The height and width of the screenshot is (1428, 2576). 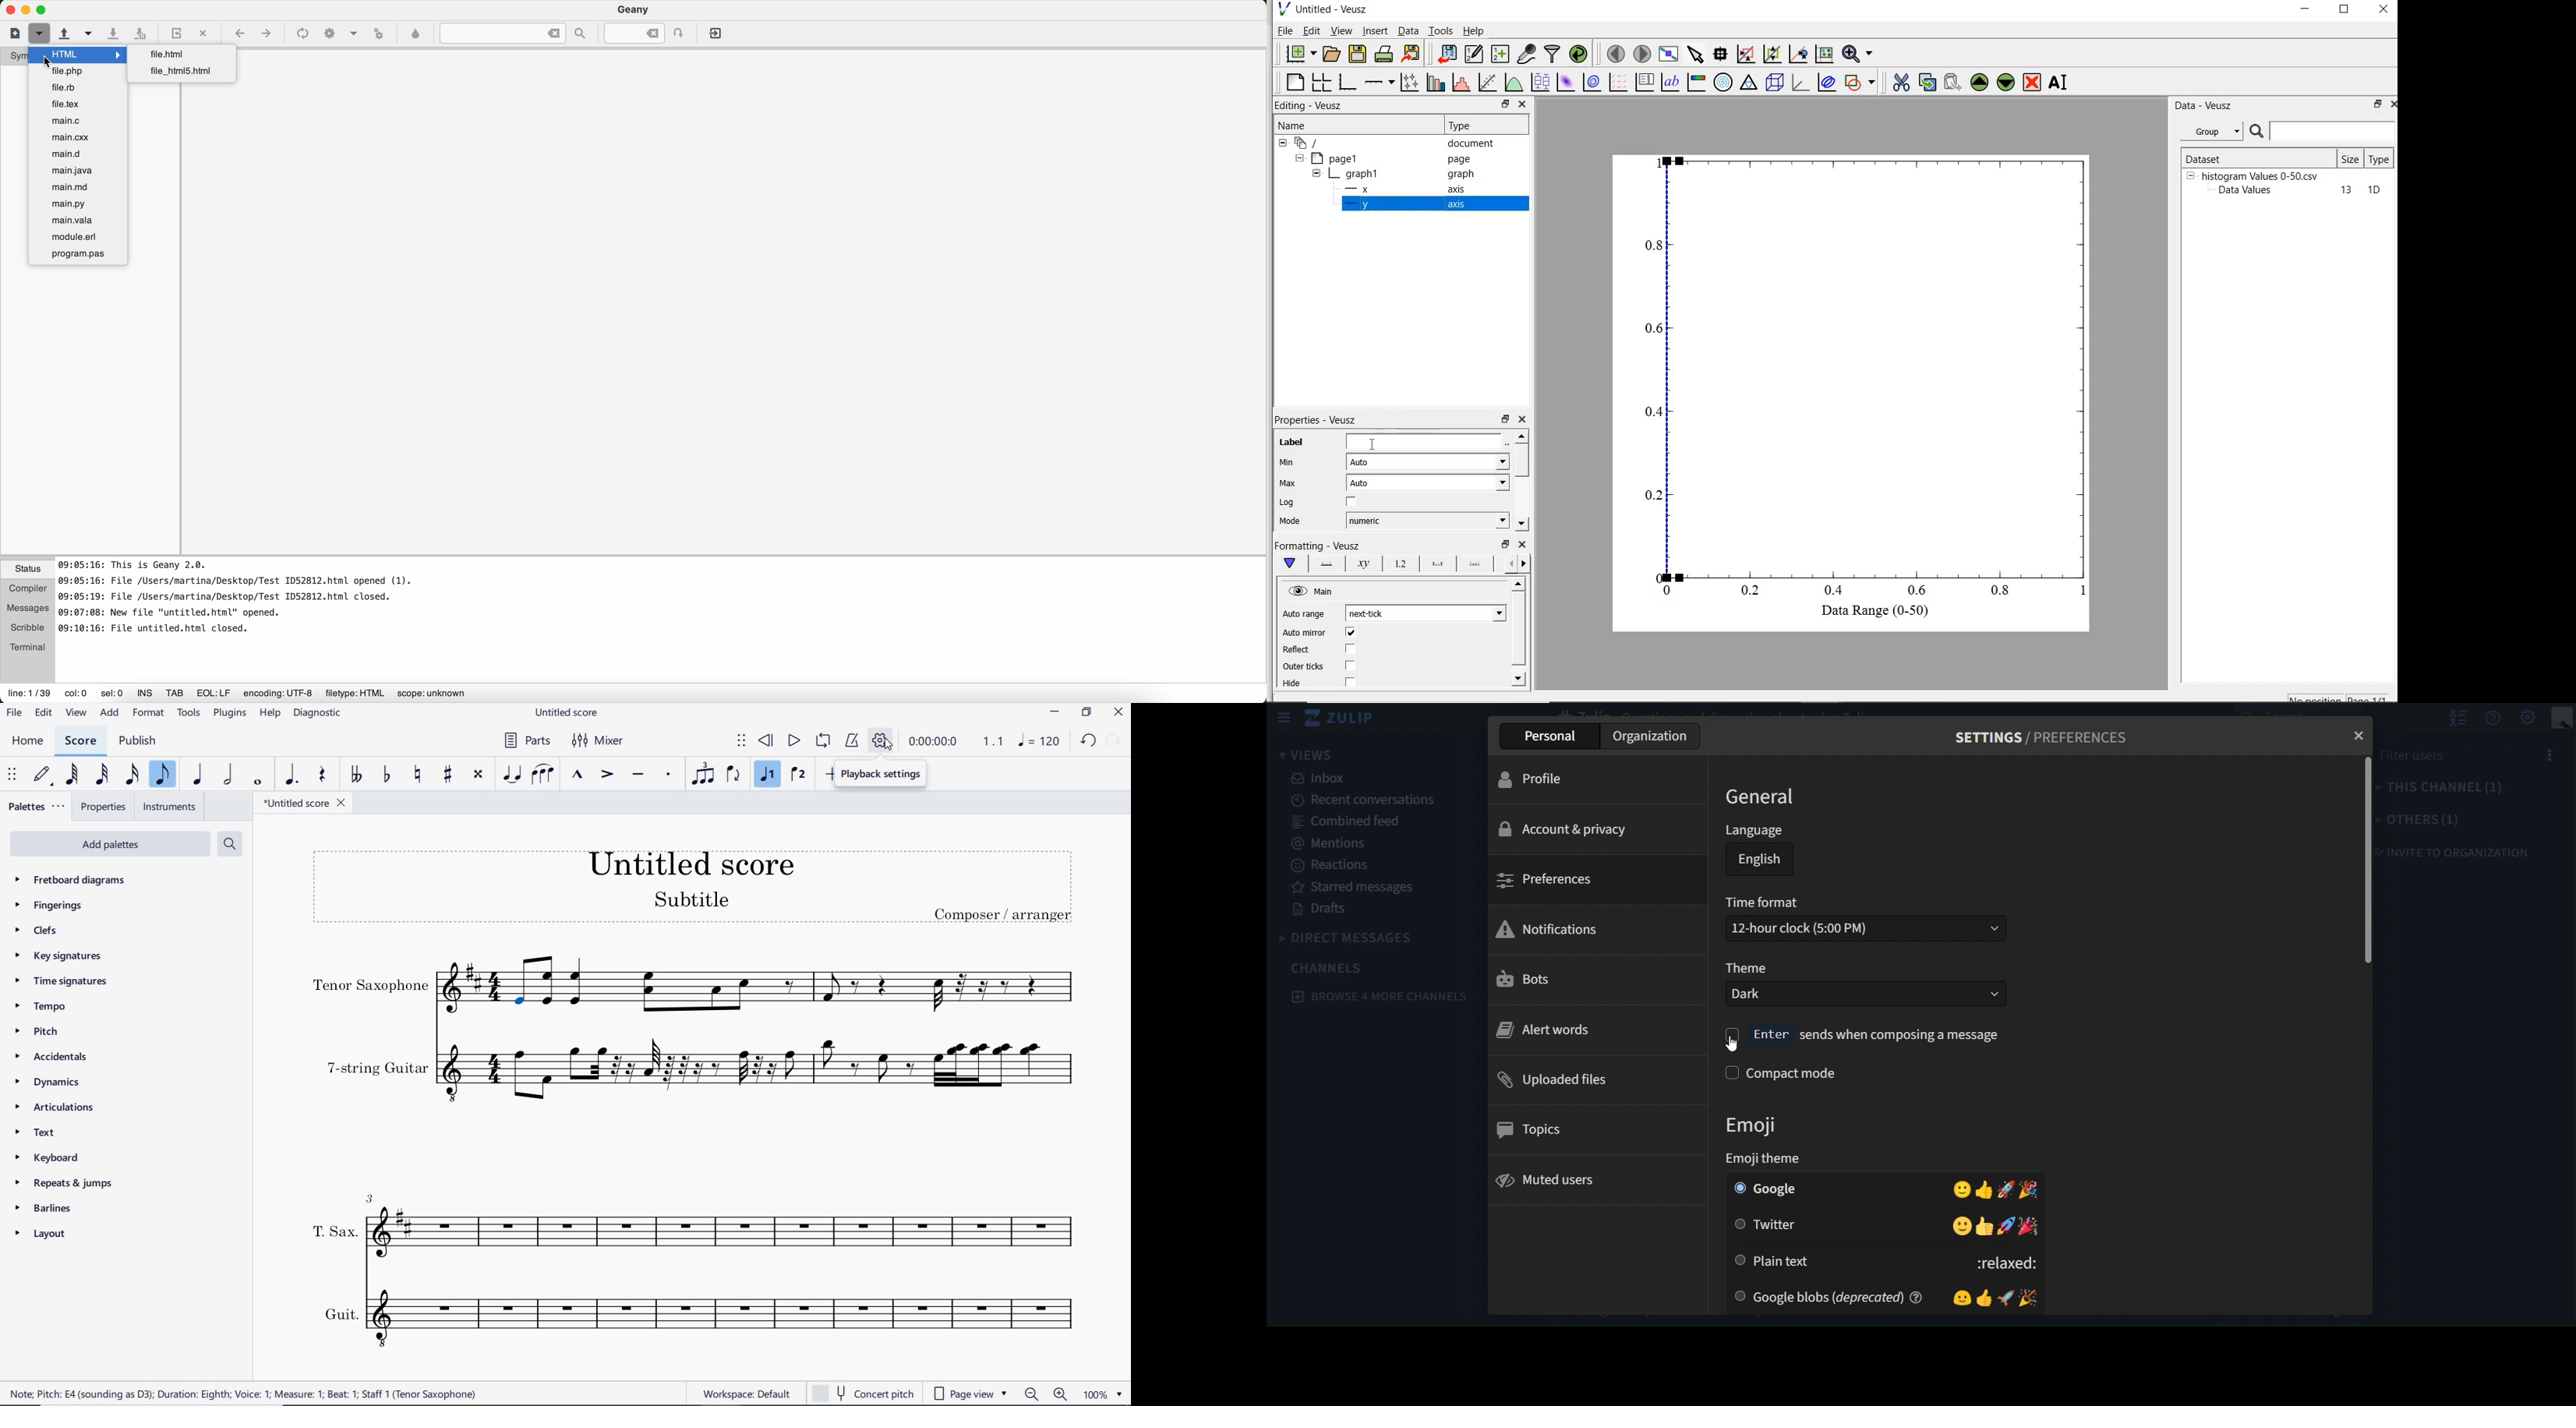 What do you see at coordinates (1377, 999) in the screenshot?
I see `Browse 4 more channels` at bounding box center [1377, 999].